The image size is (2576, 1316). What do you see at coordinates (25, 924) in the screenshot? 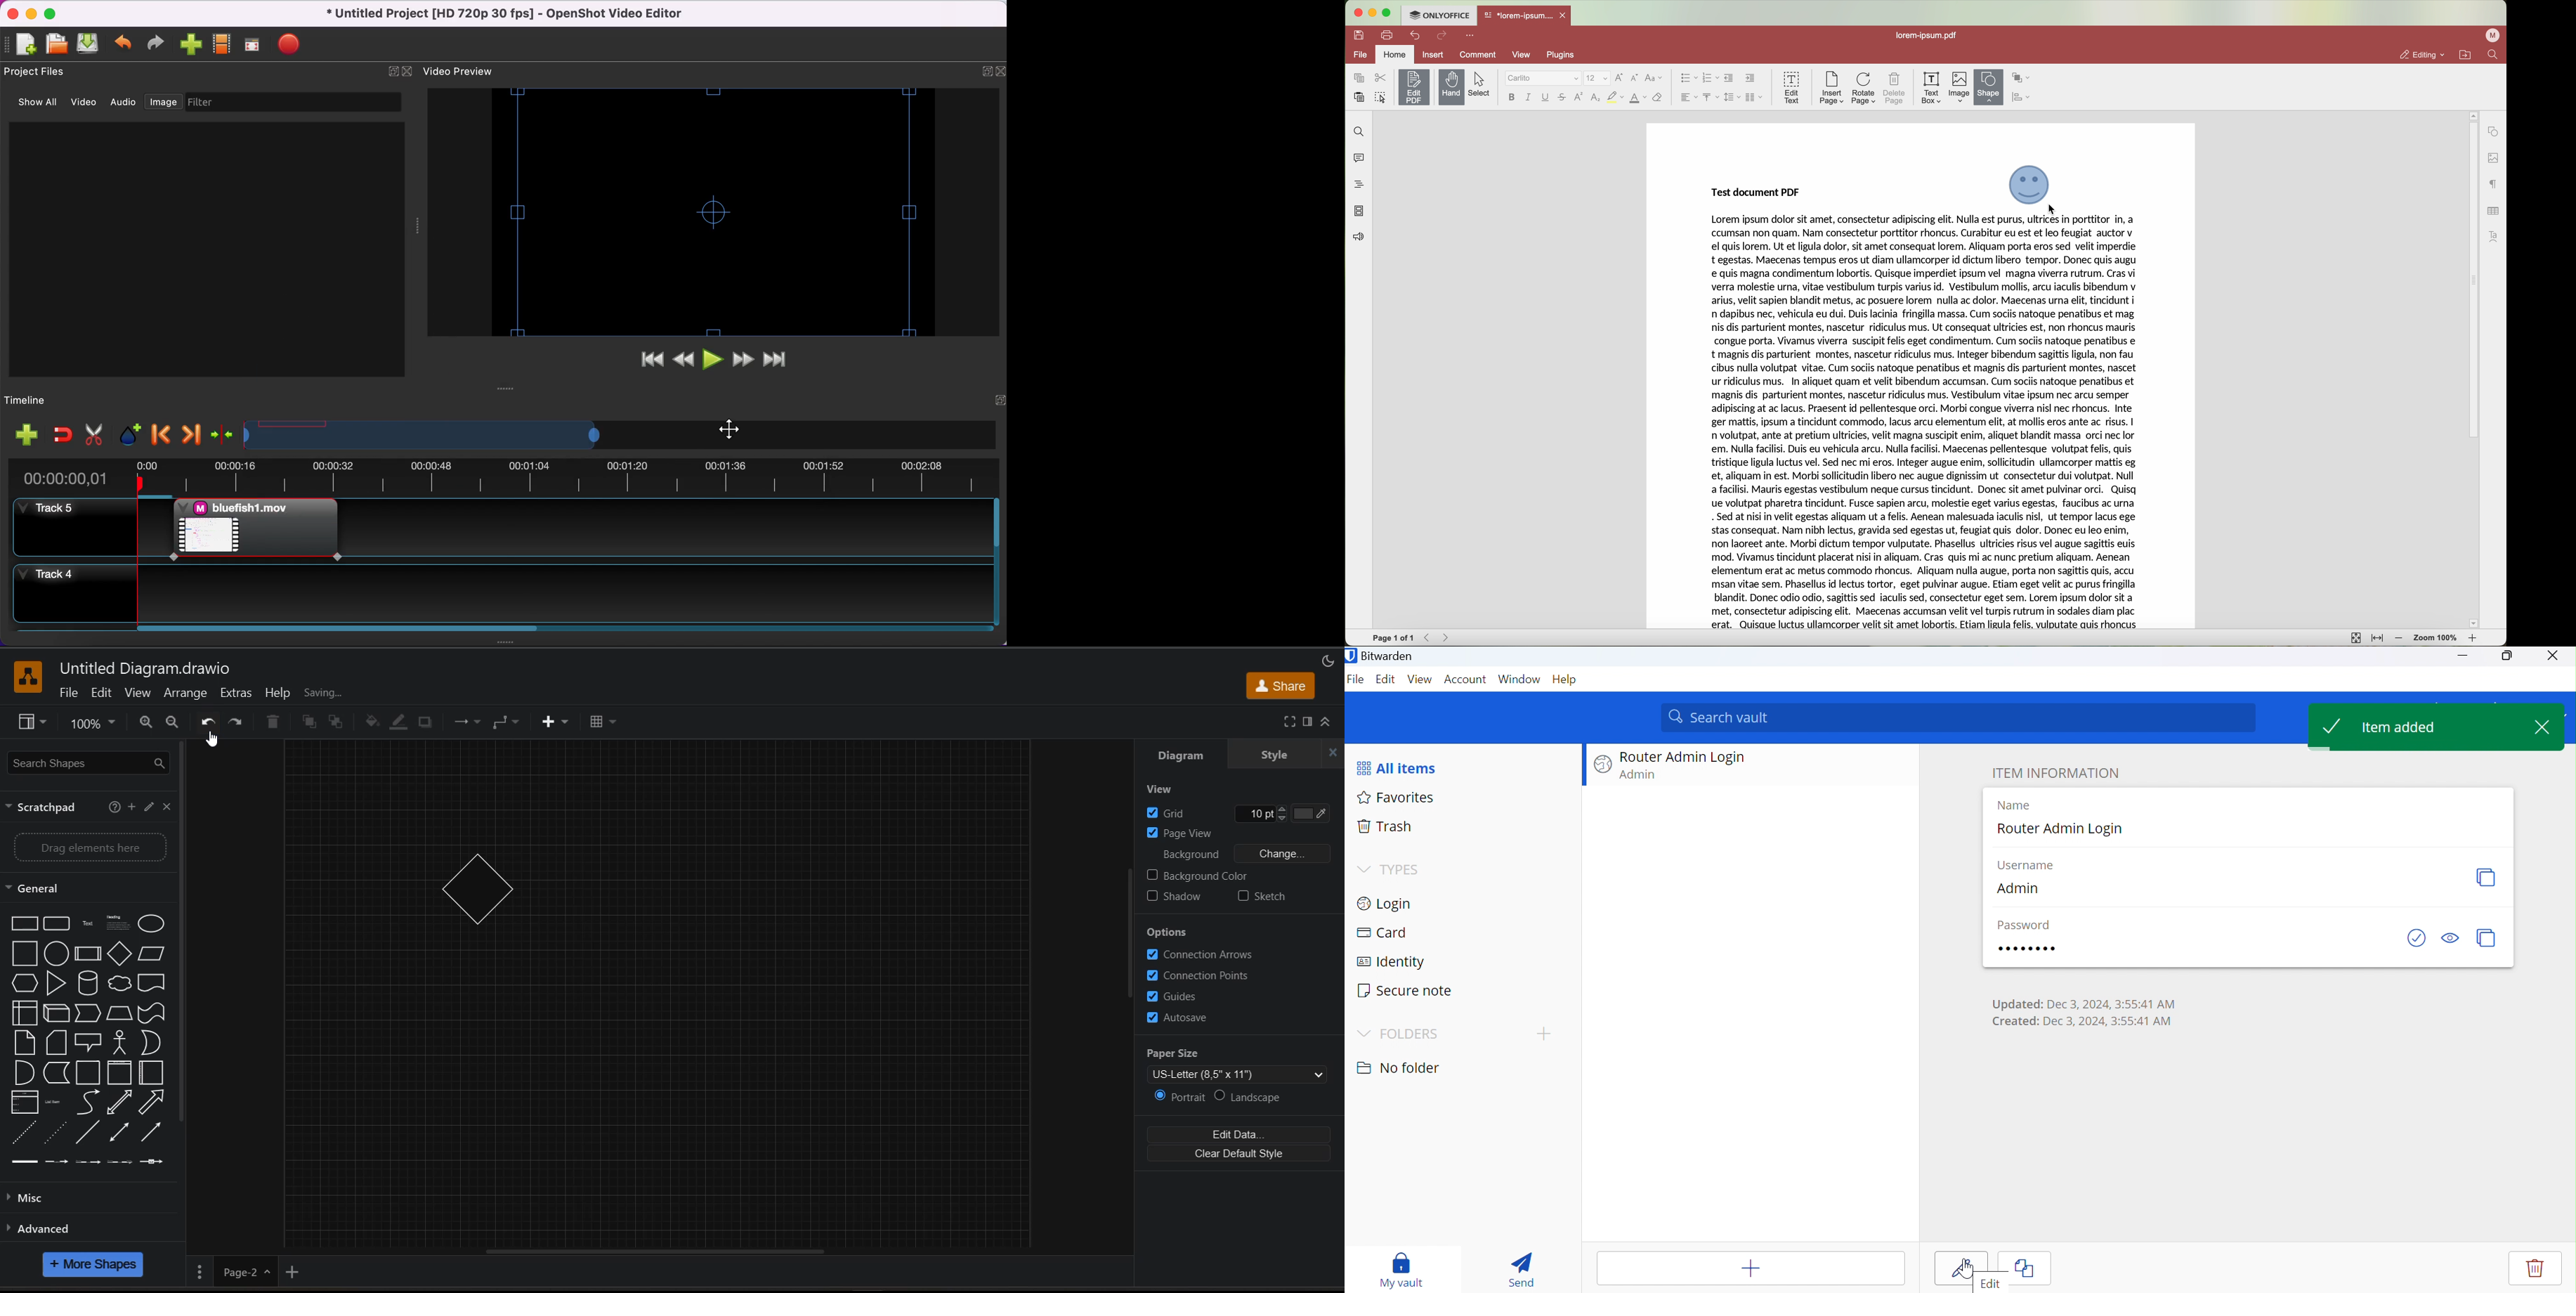
I see `Rectangle` at bounding box center [25, 924].